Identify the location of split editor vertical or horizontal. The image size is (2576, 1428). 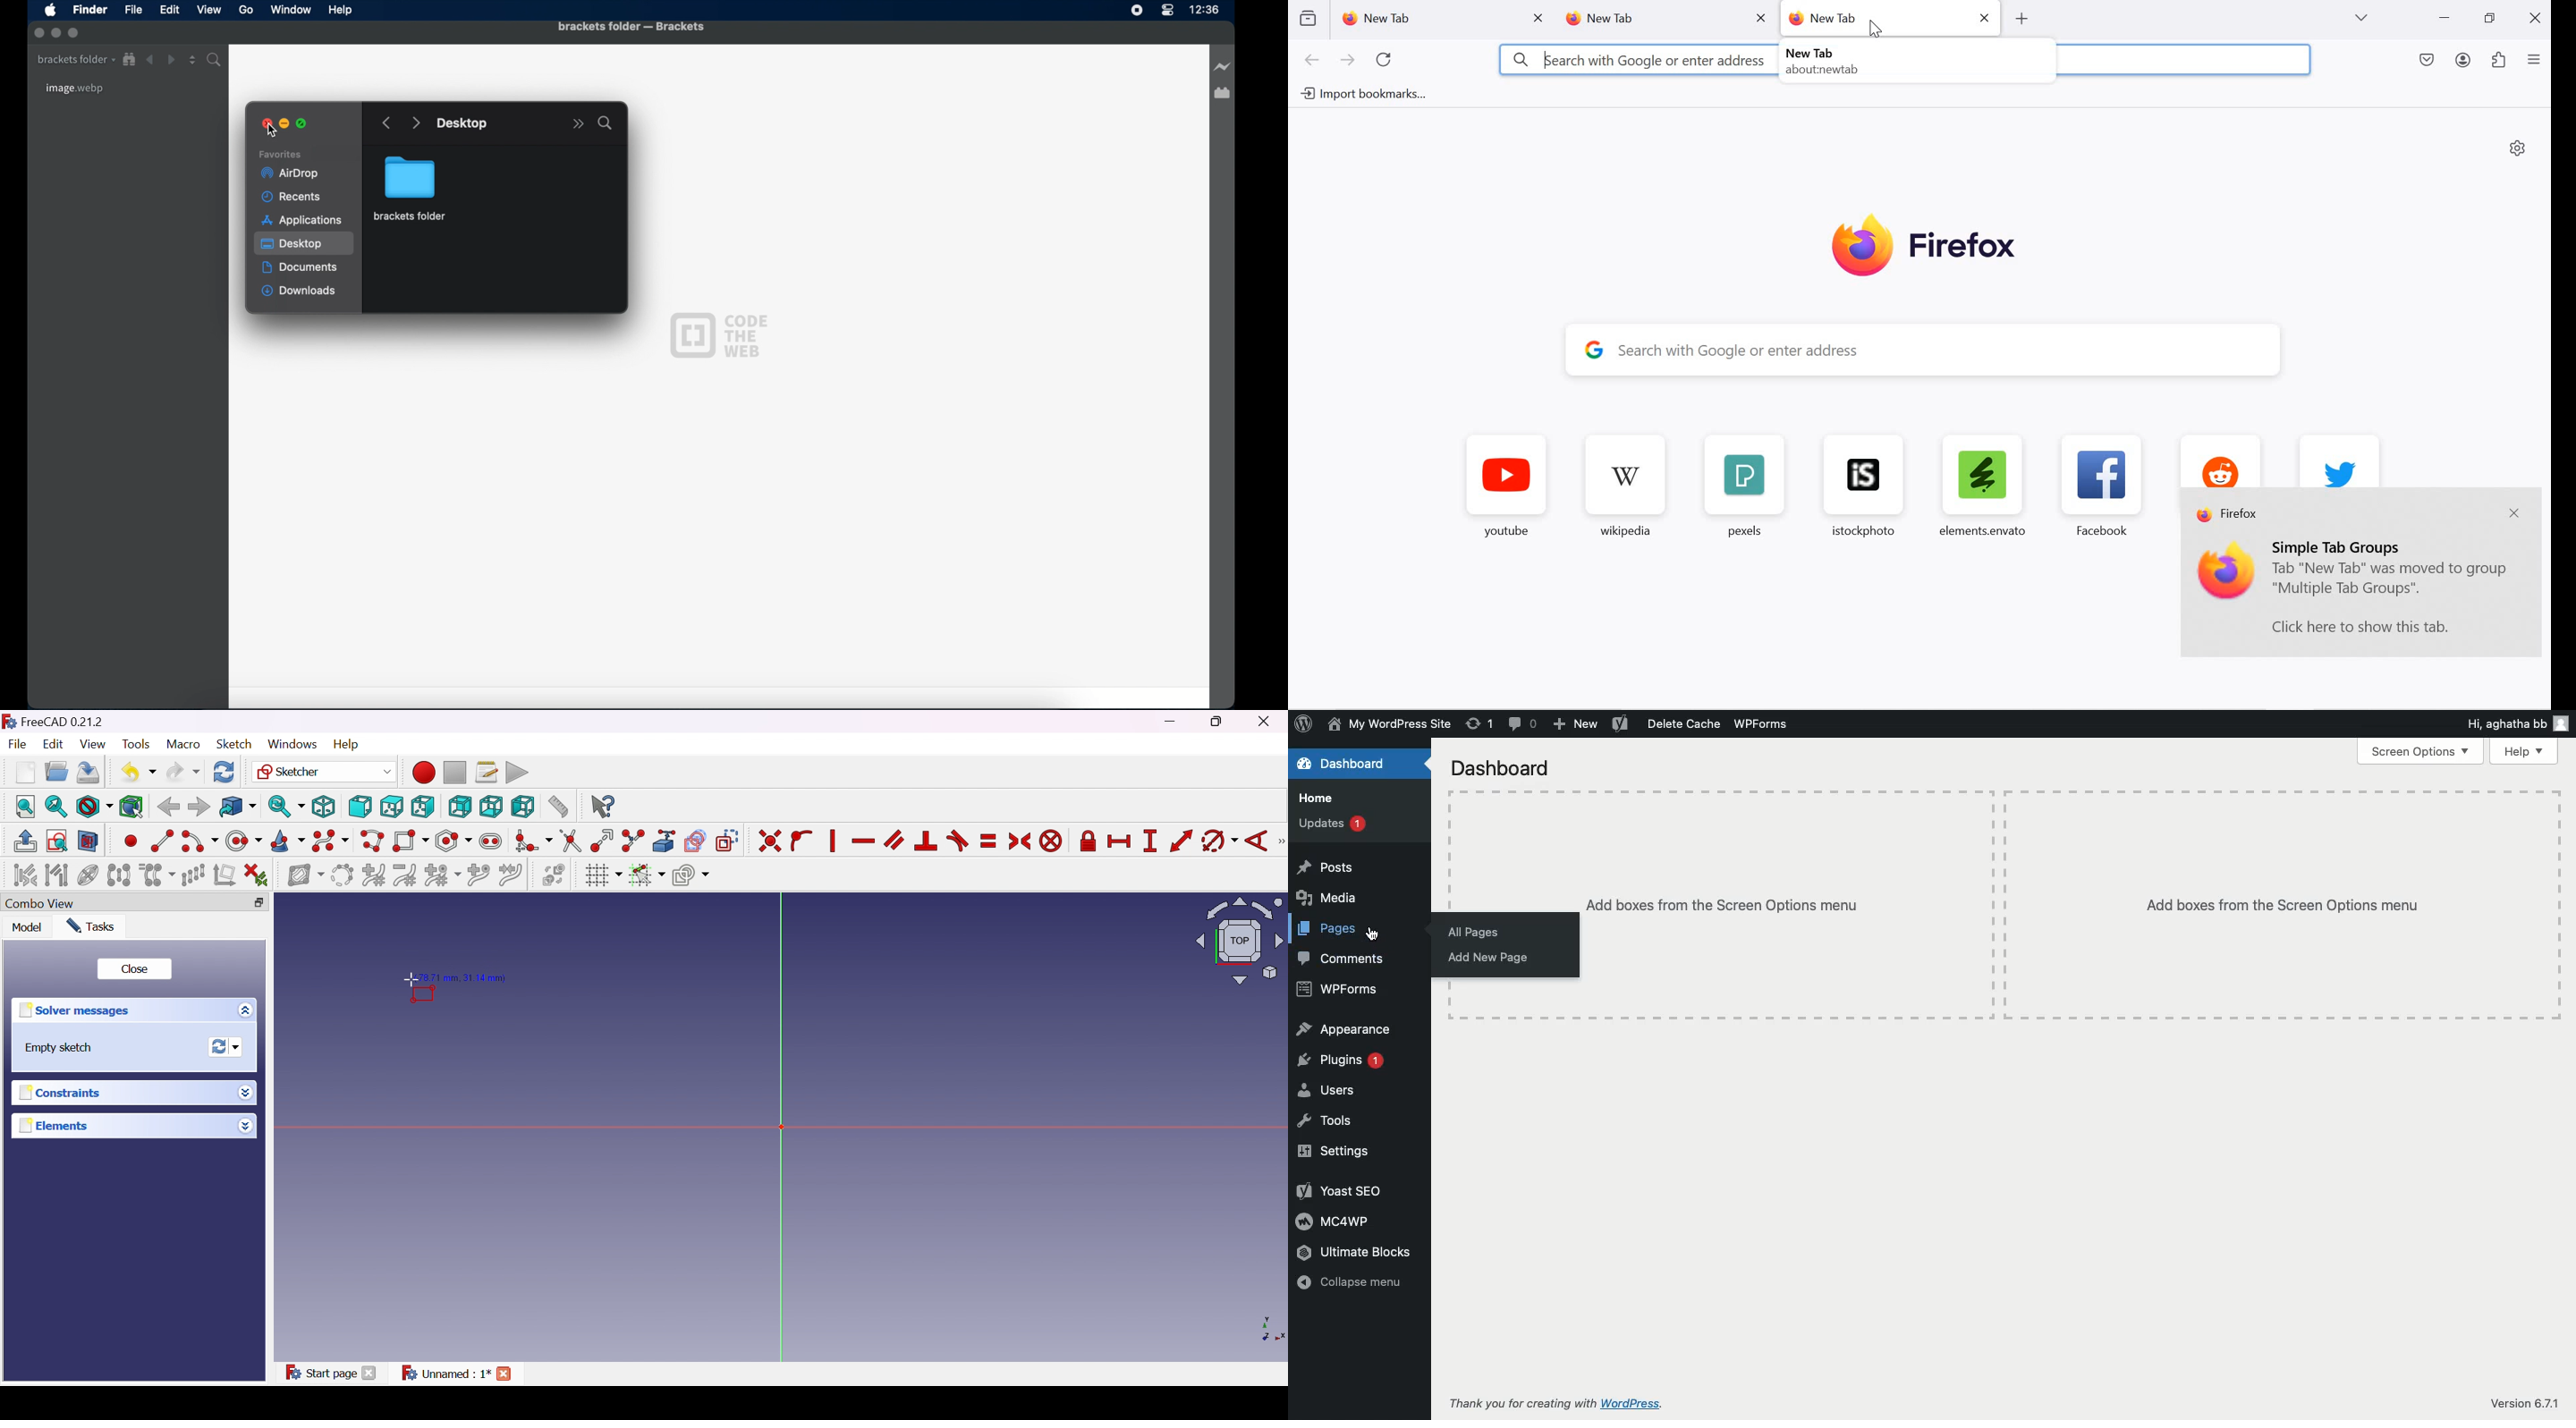
(193, 60).